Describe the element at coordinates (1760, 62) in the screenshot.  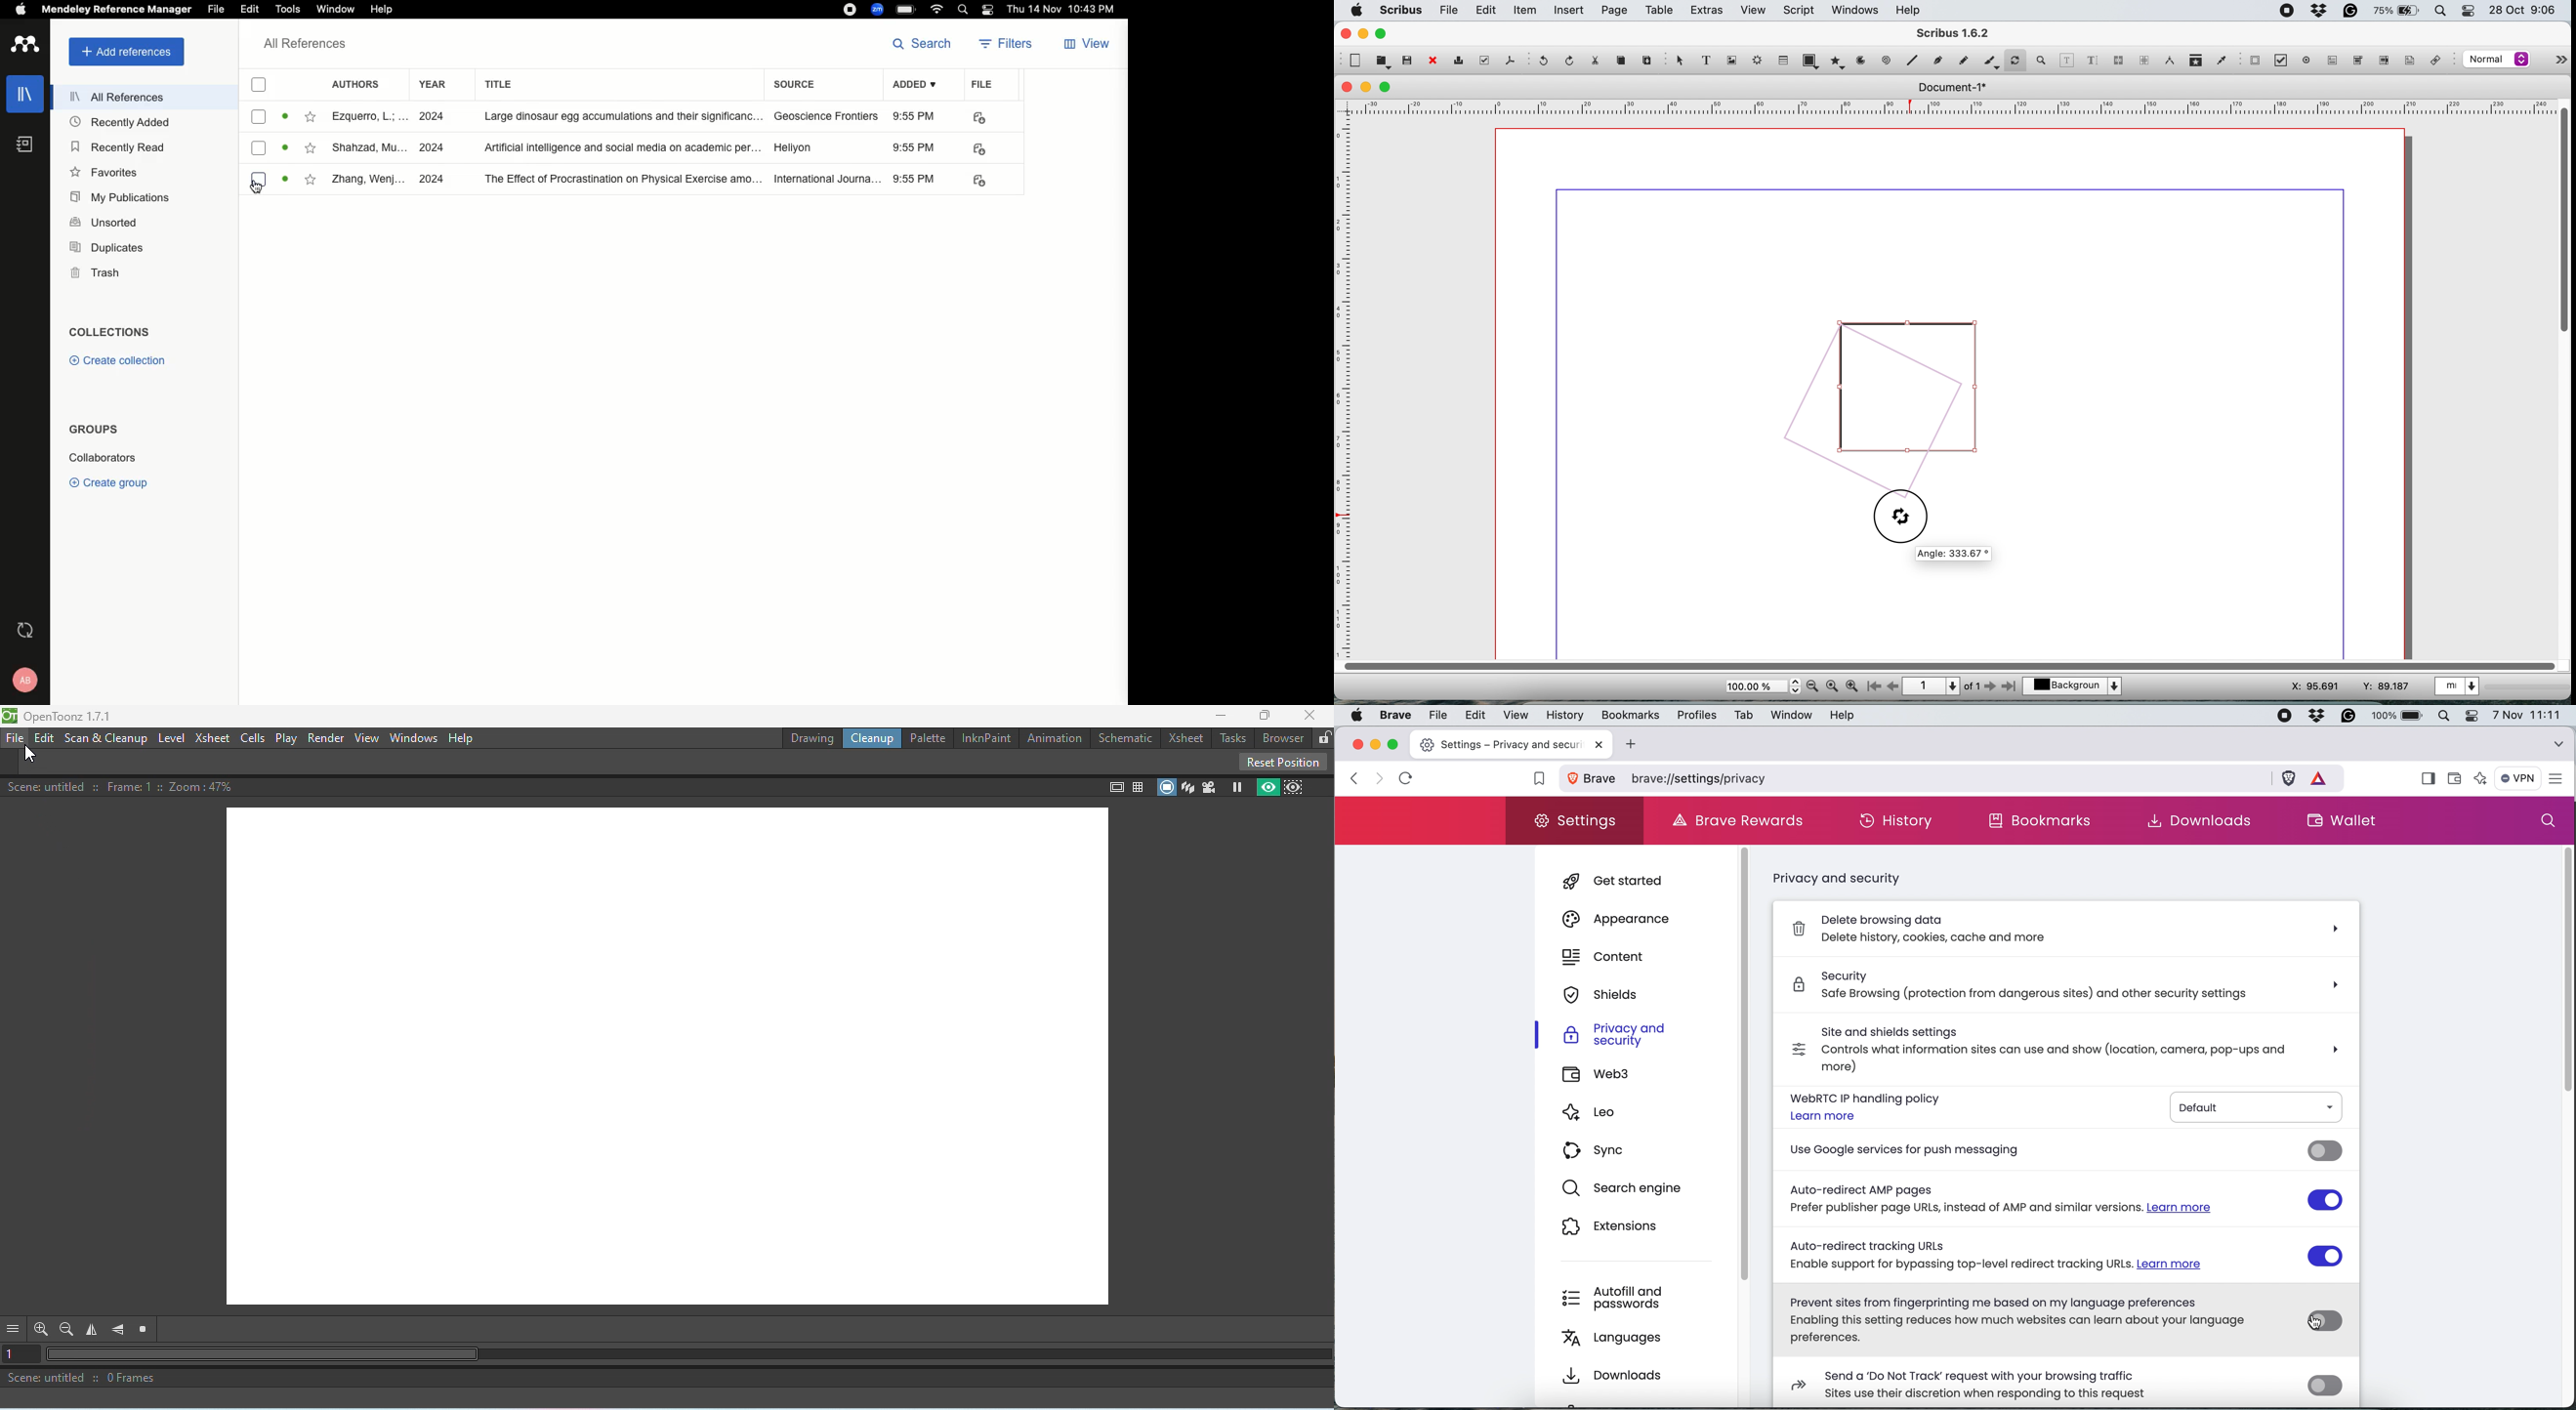
I see `render frame` at that location.